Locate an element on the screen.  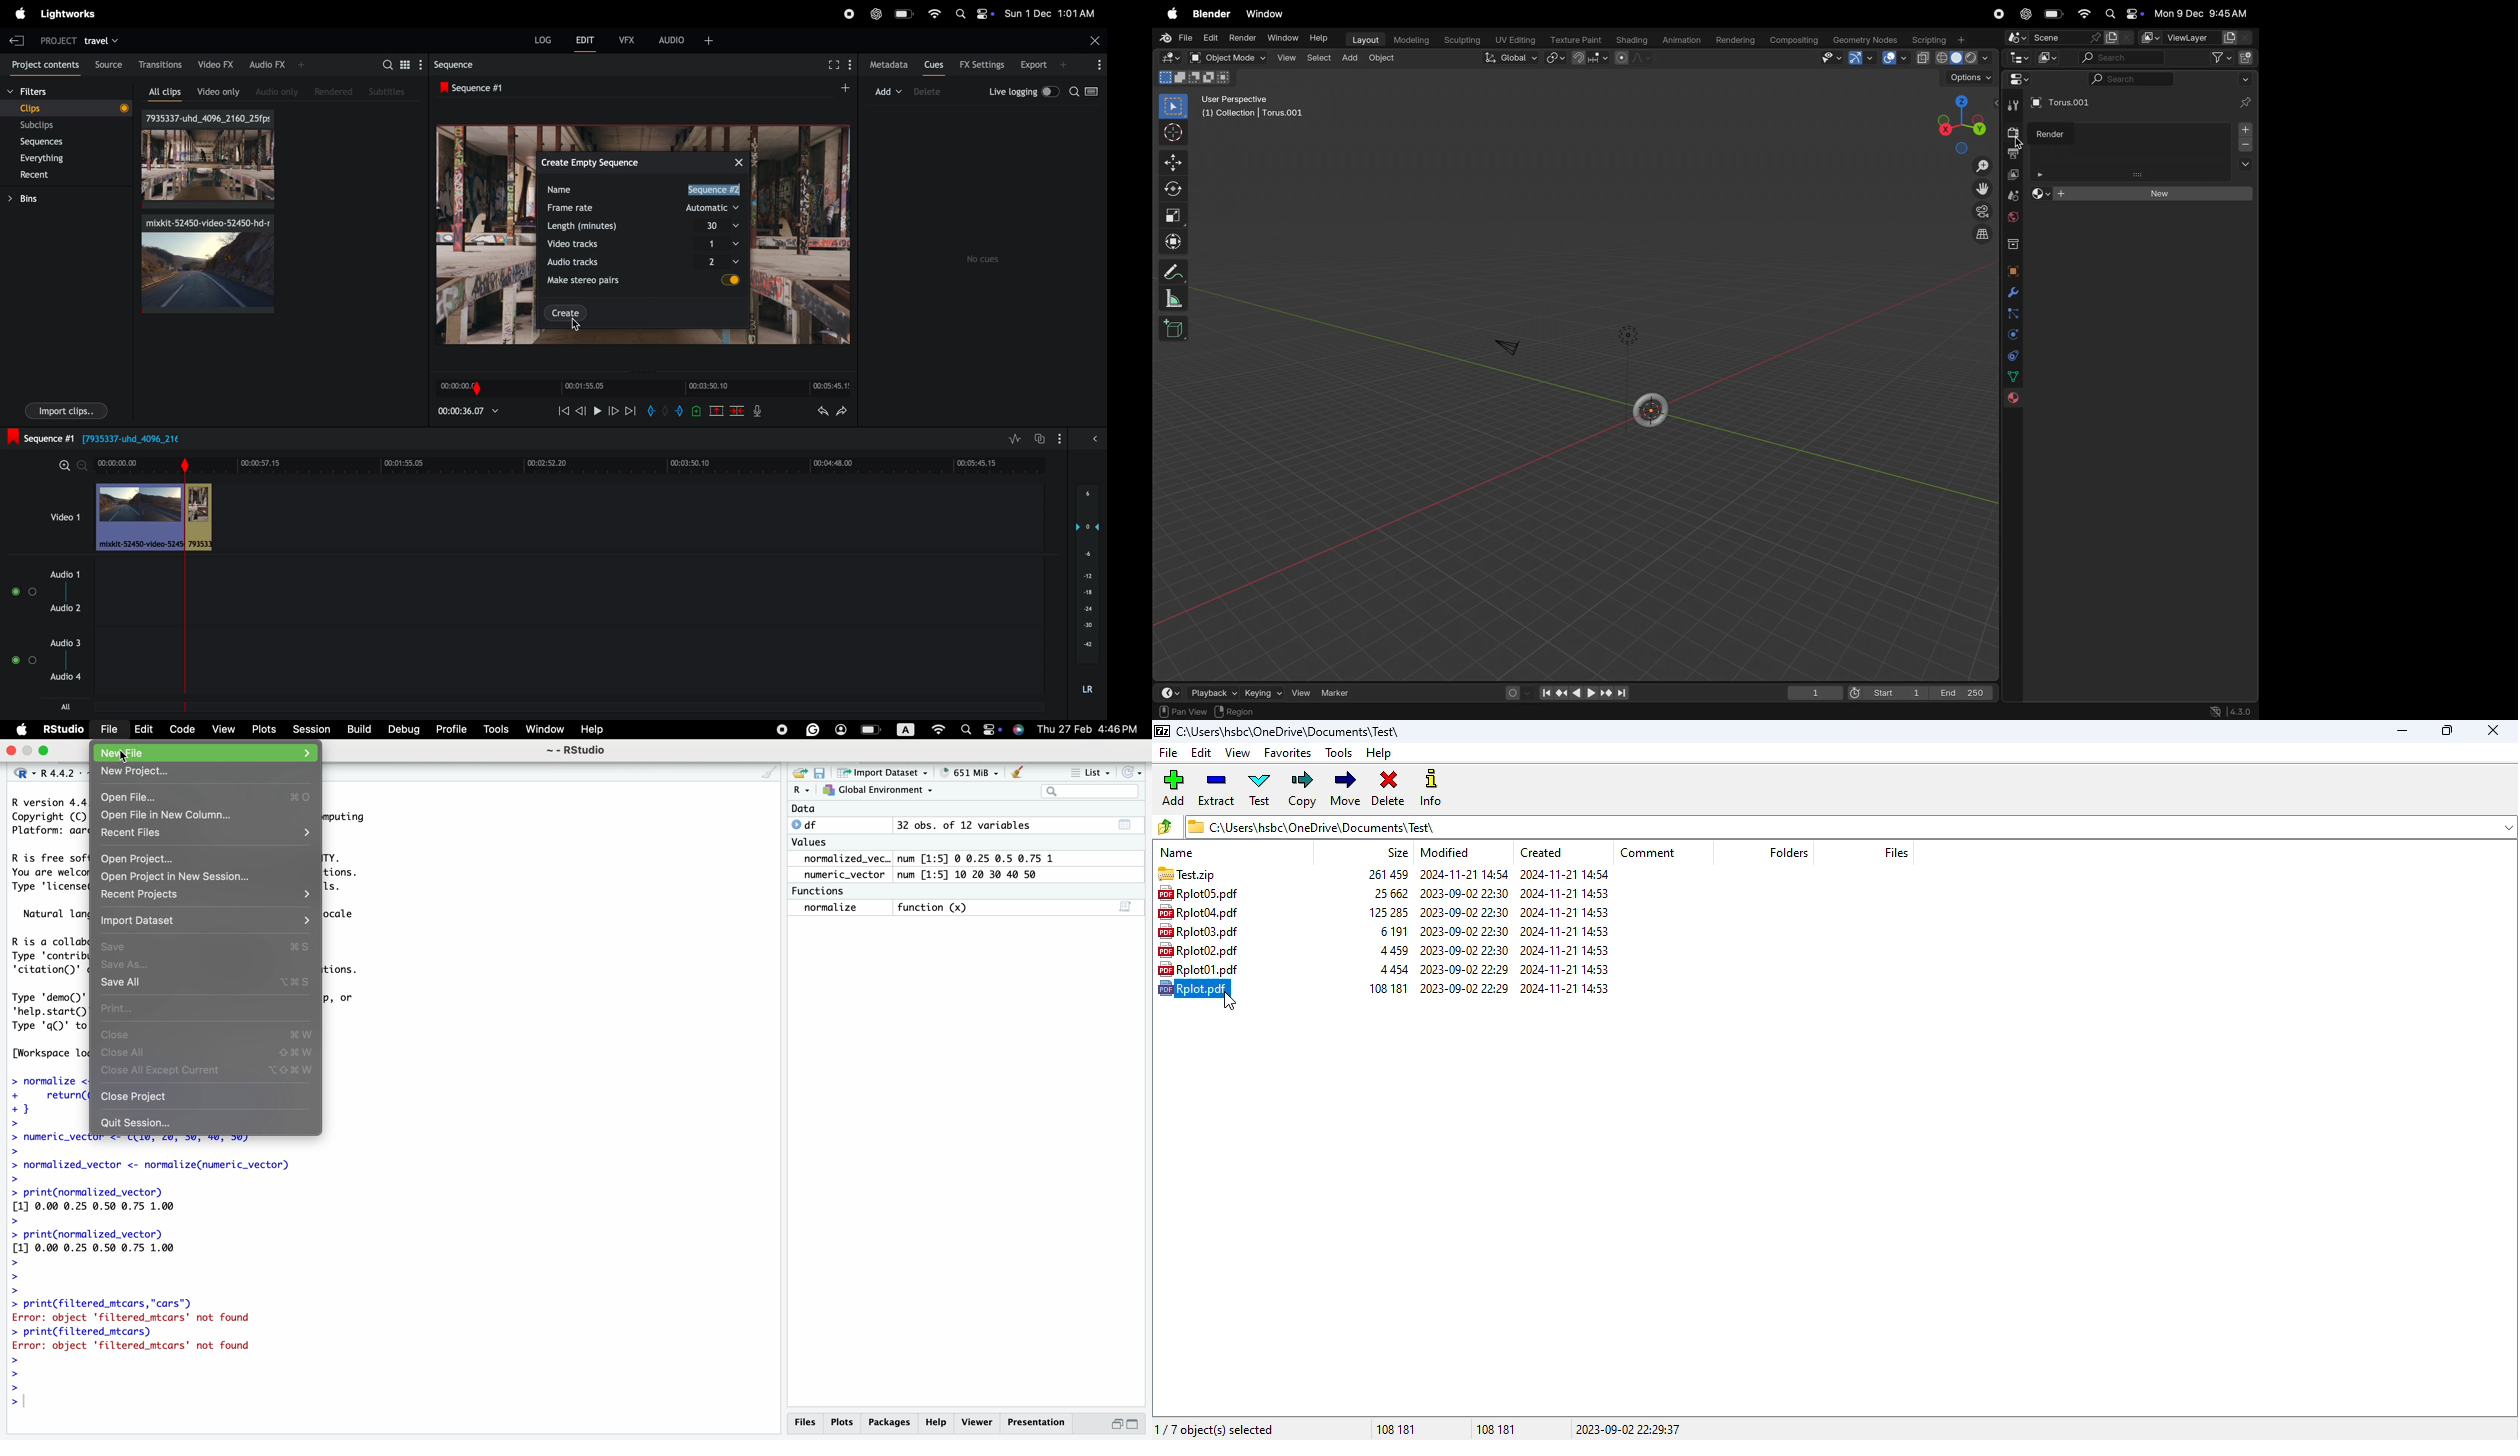
 2023-09-02 22:30 is located at coordinates (1460, 949).